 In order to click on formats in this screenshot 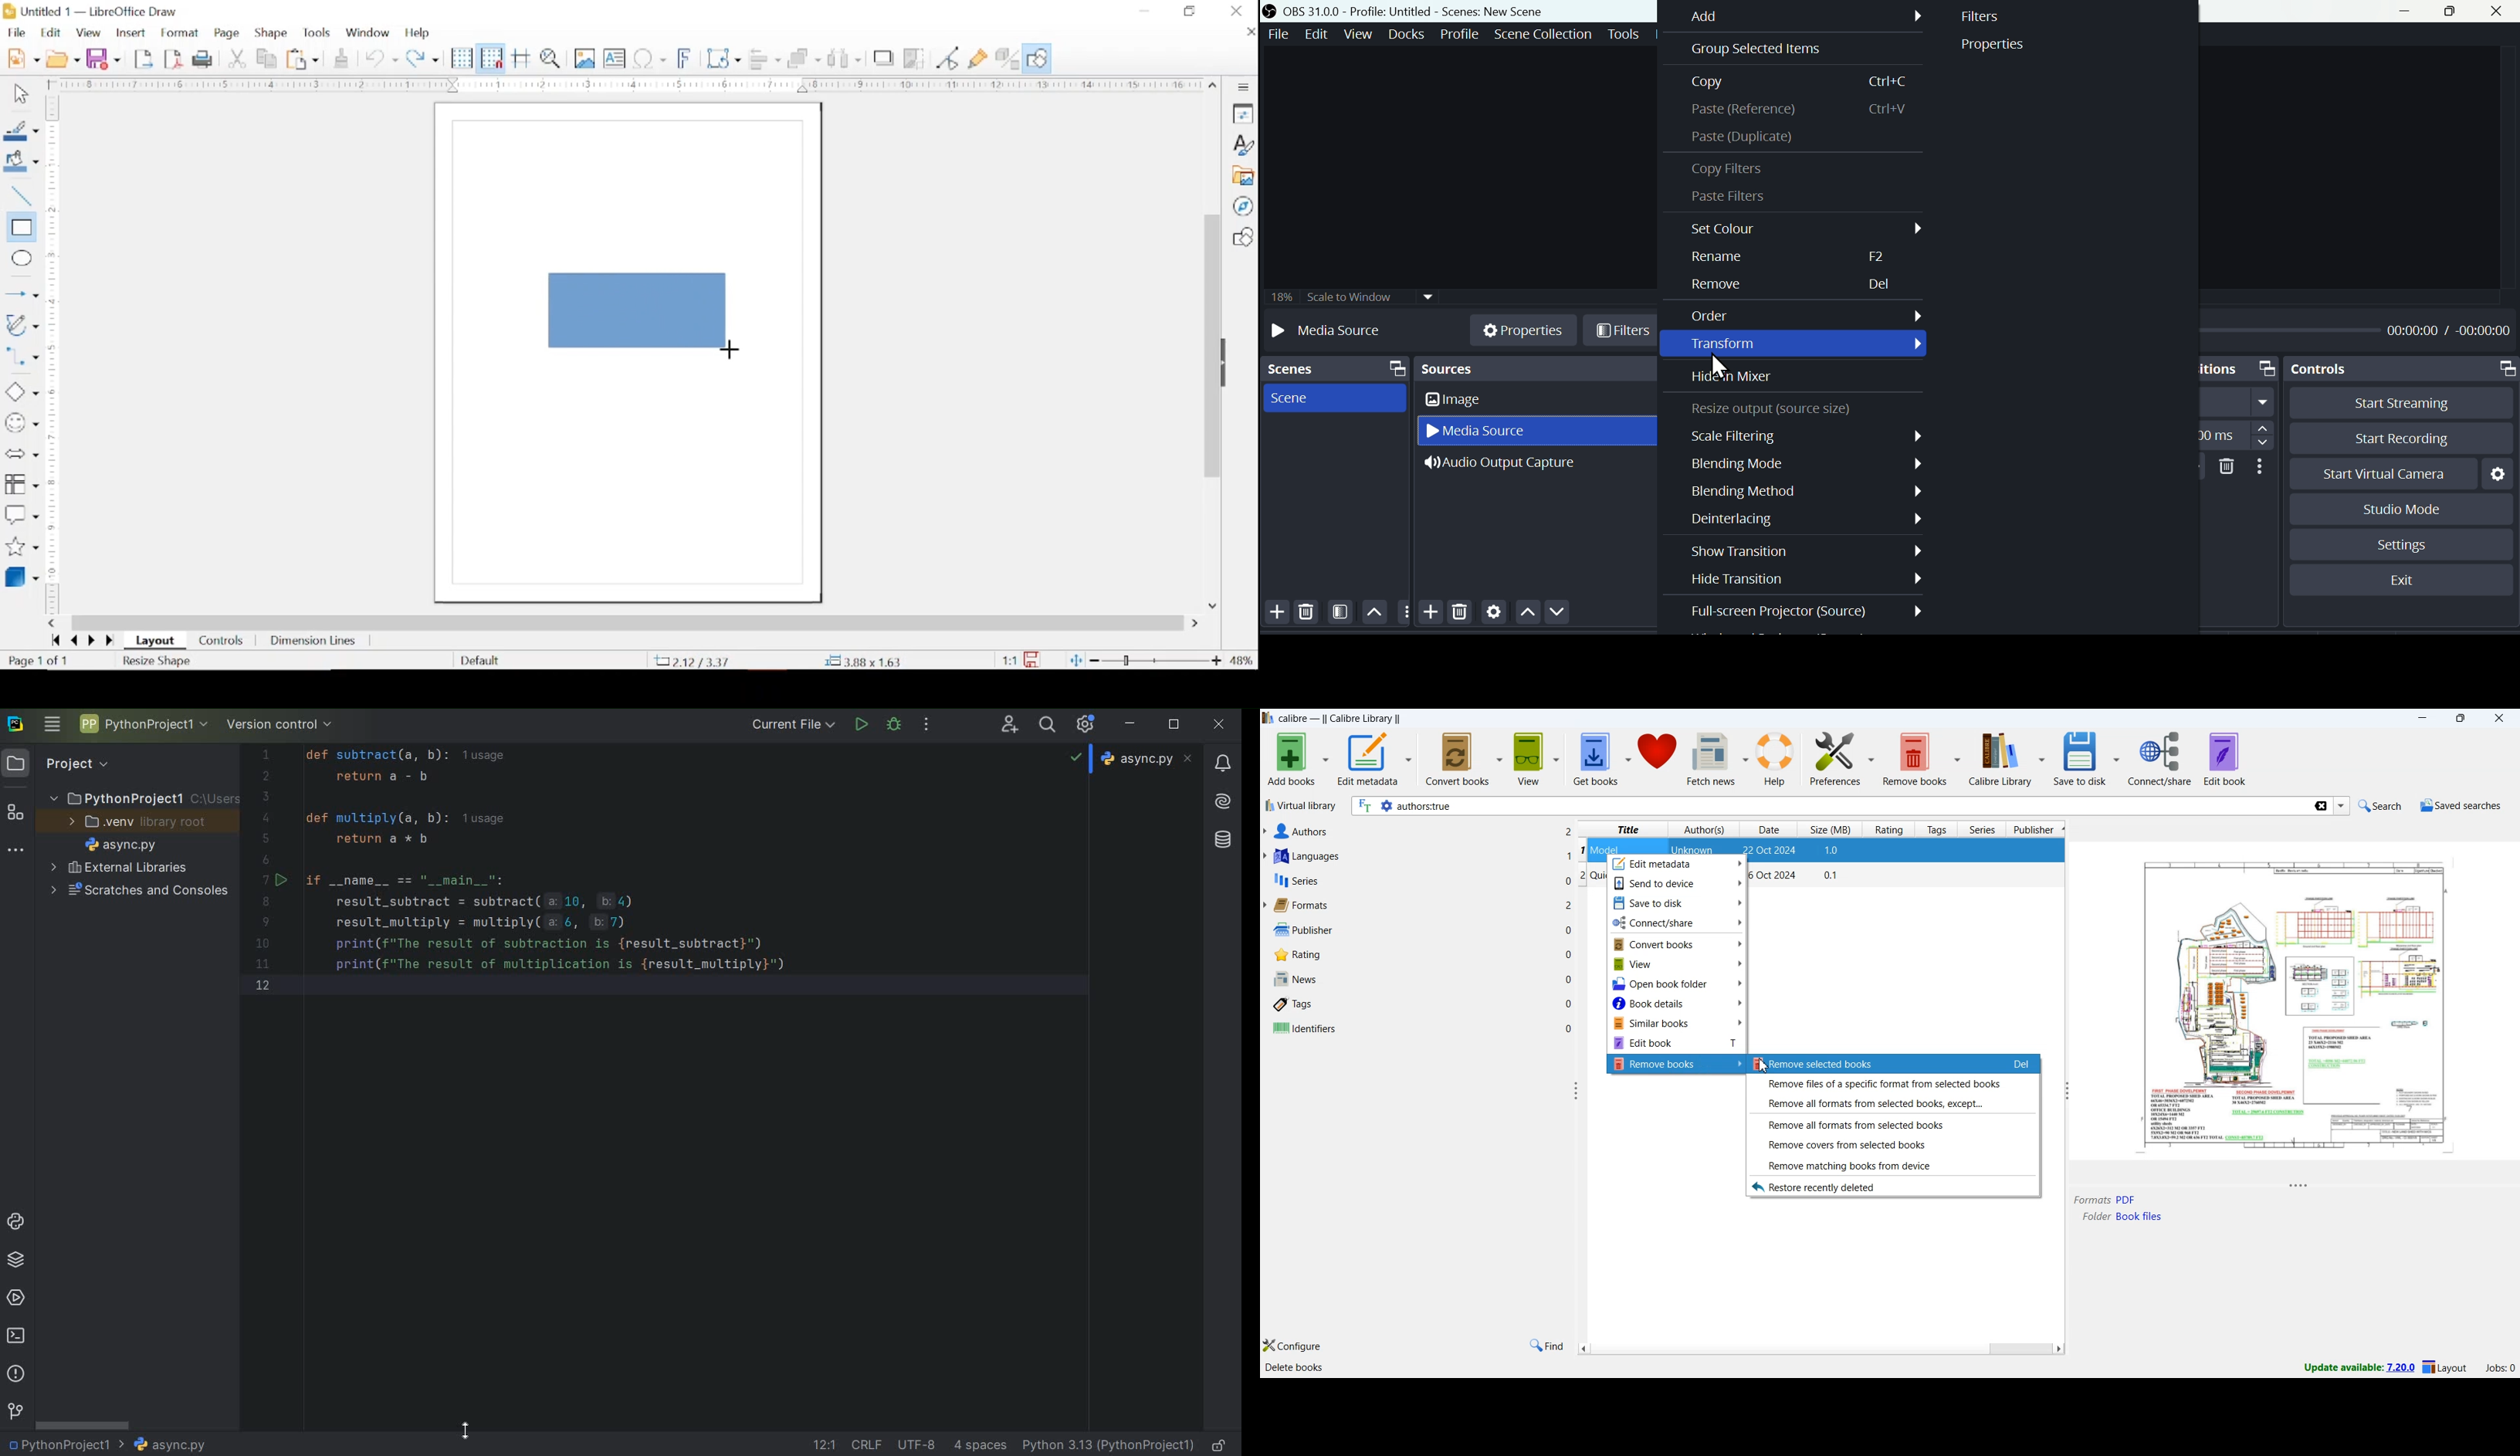, I will do `click(1300, 906)`.